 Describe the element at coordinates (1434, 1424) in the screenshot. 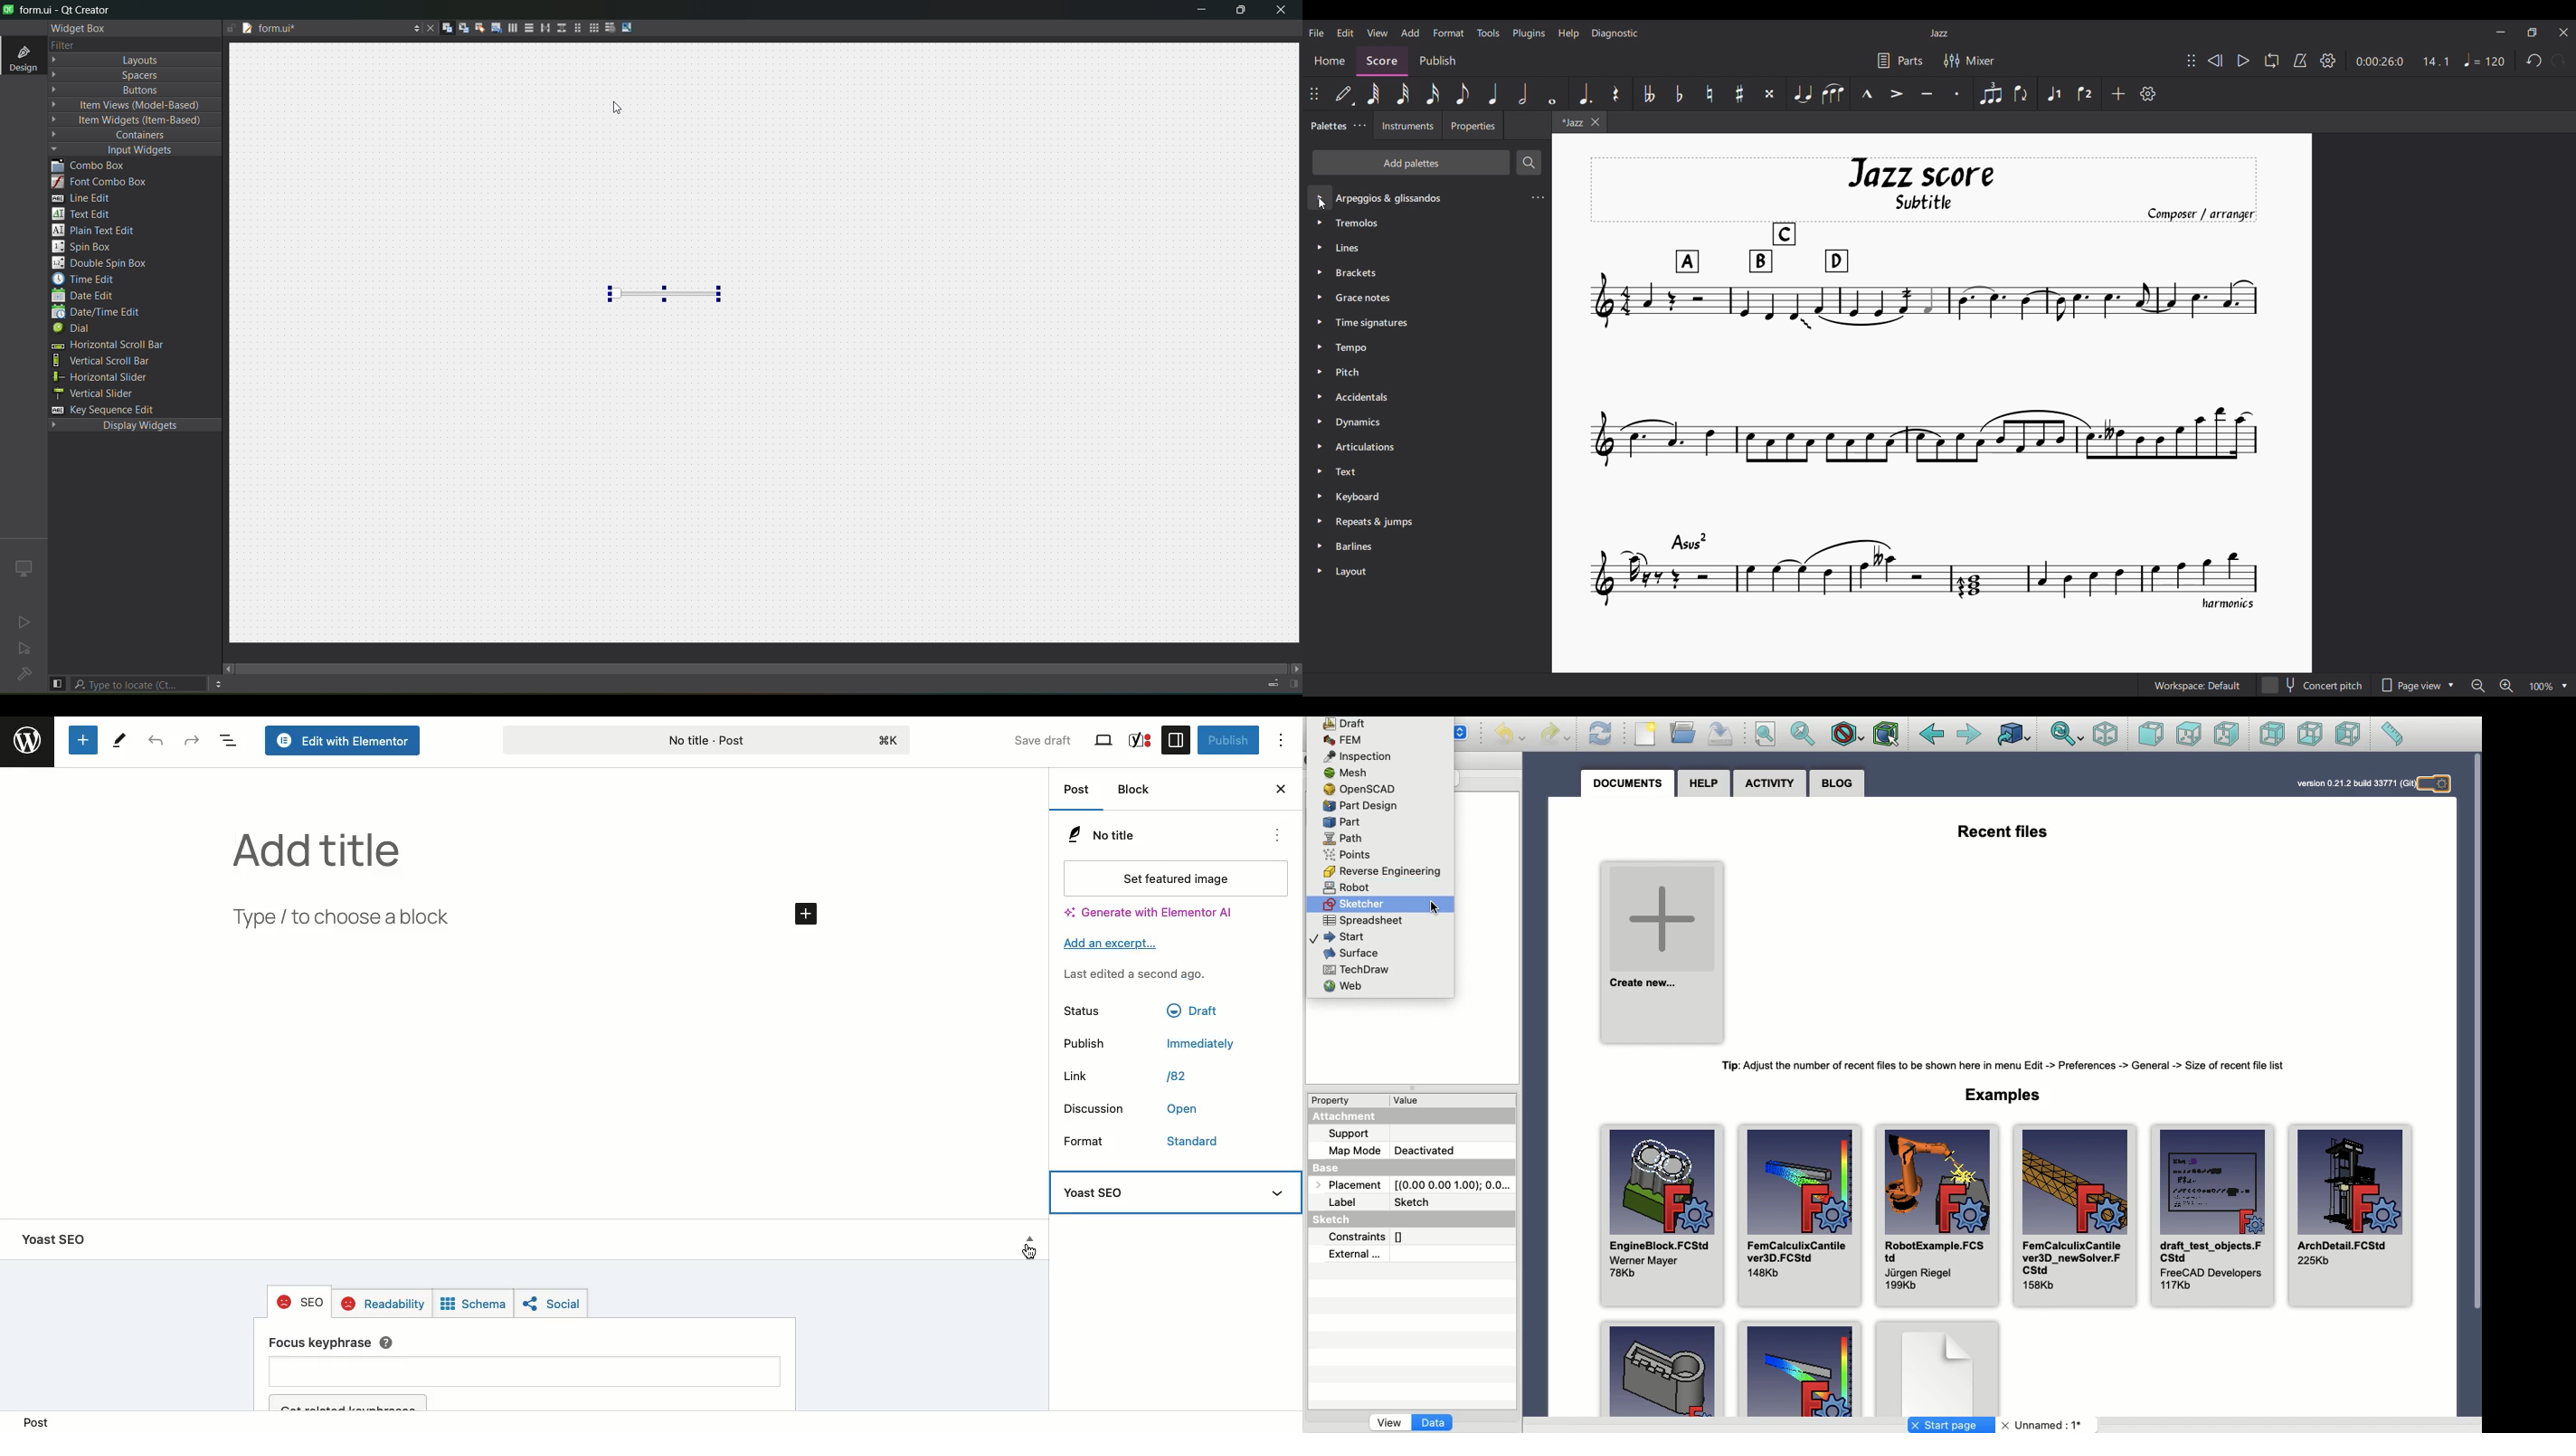

I see `Data` at that location.